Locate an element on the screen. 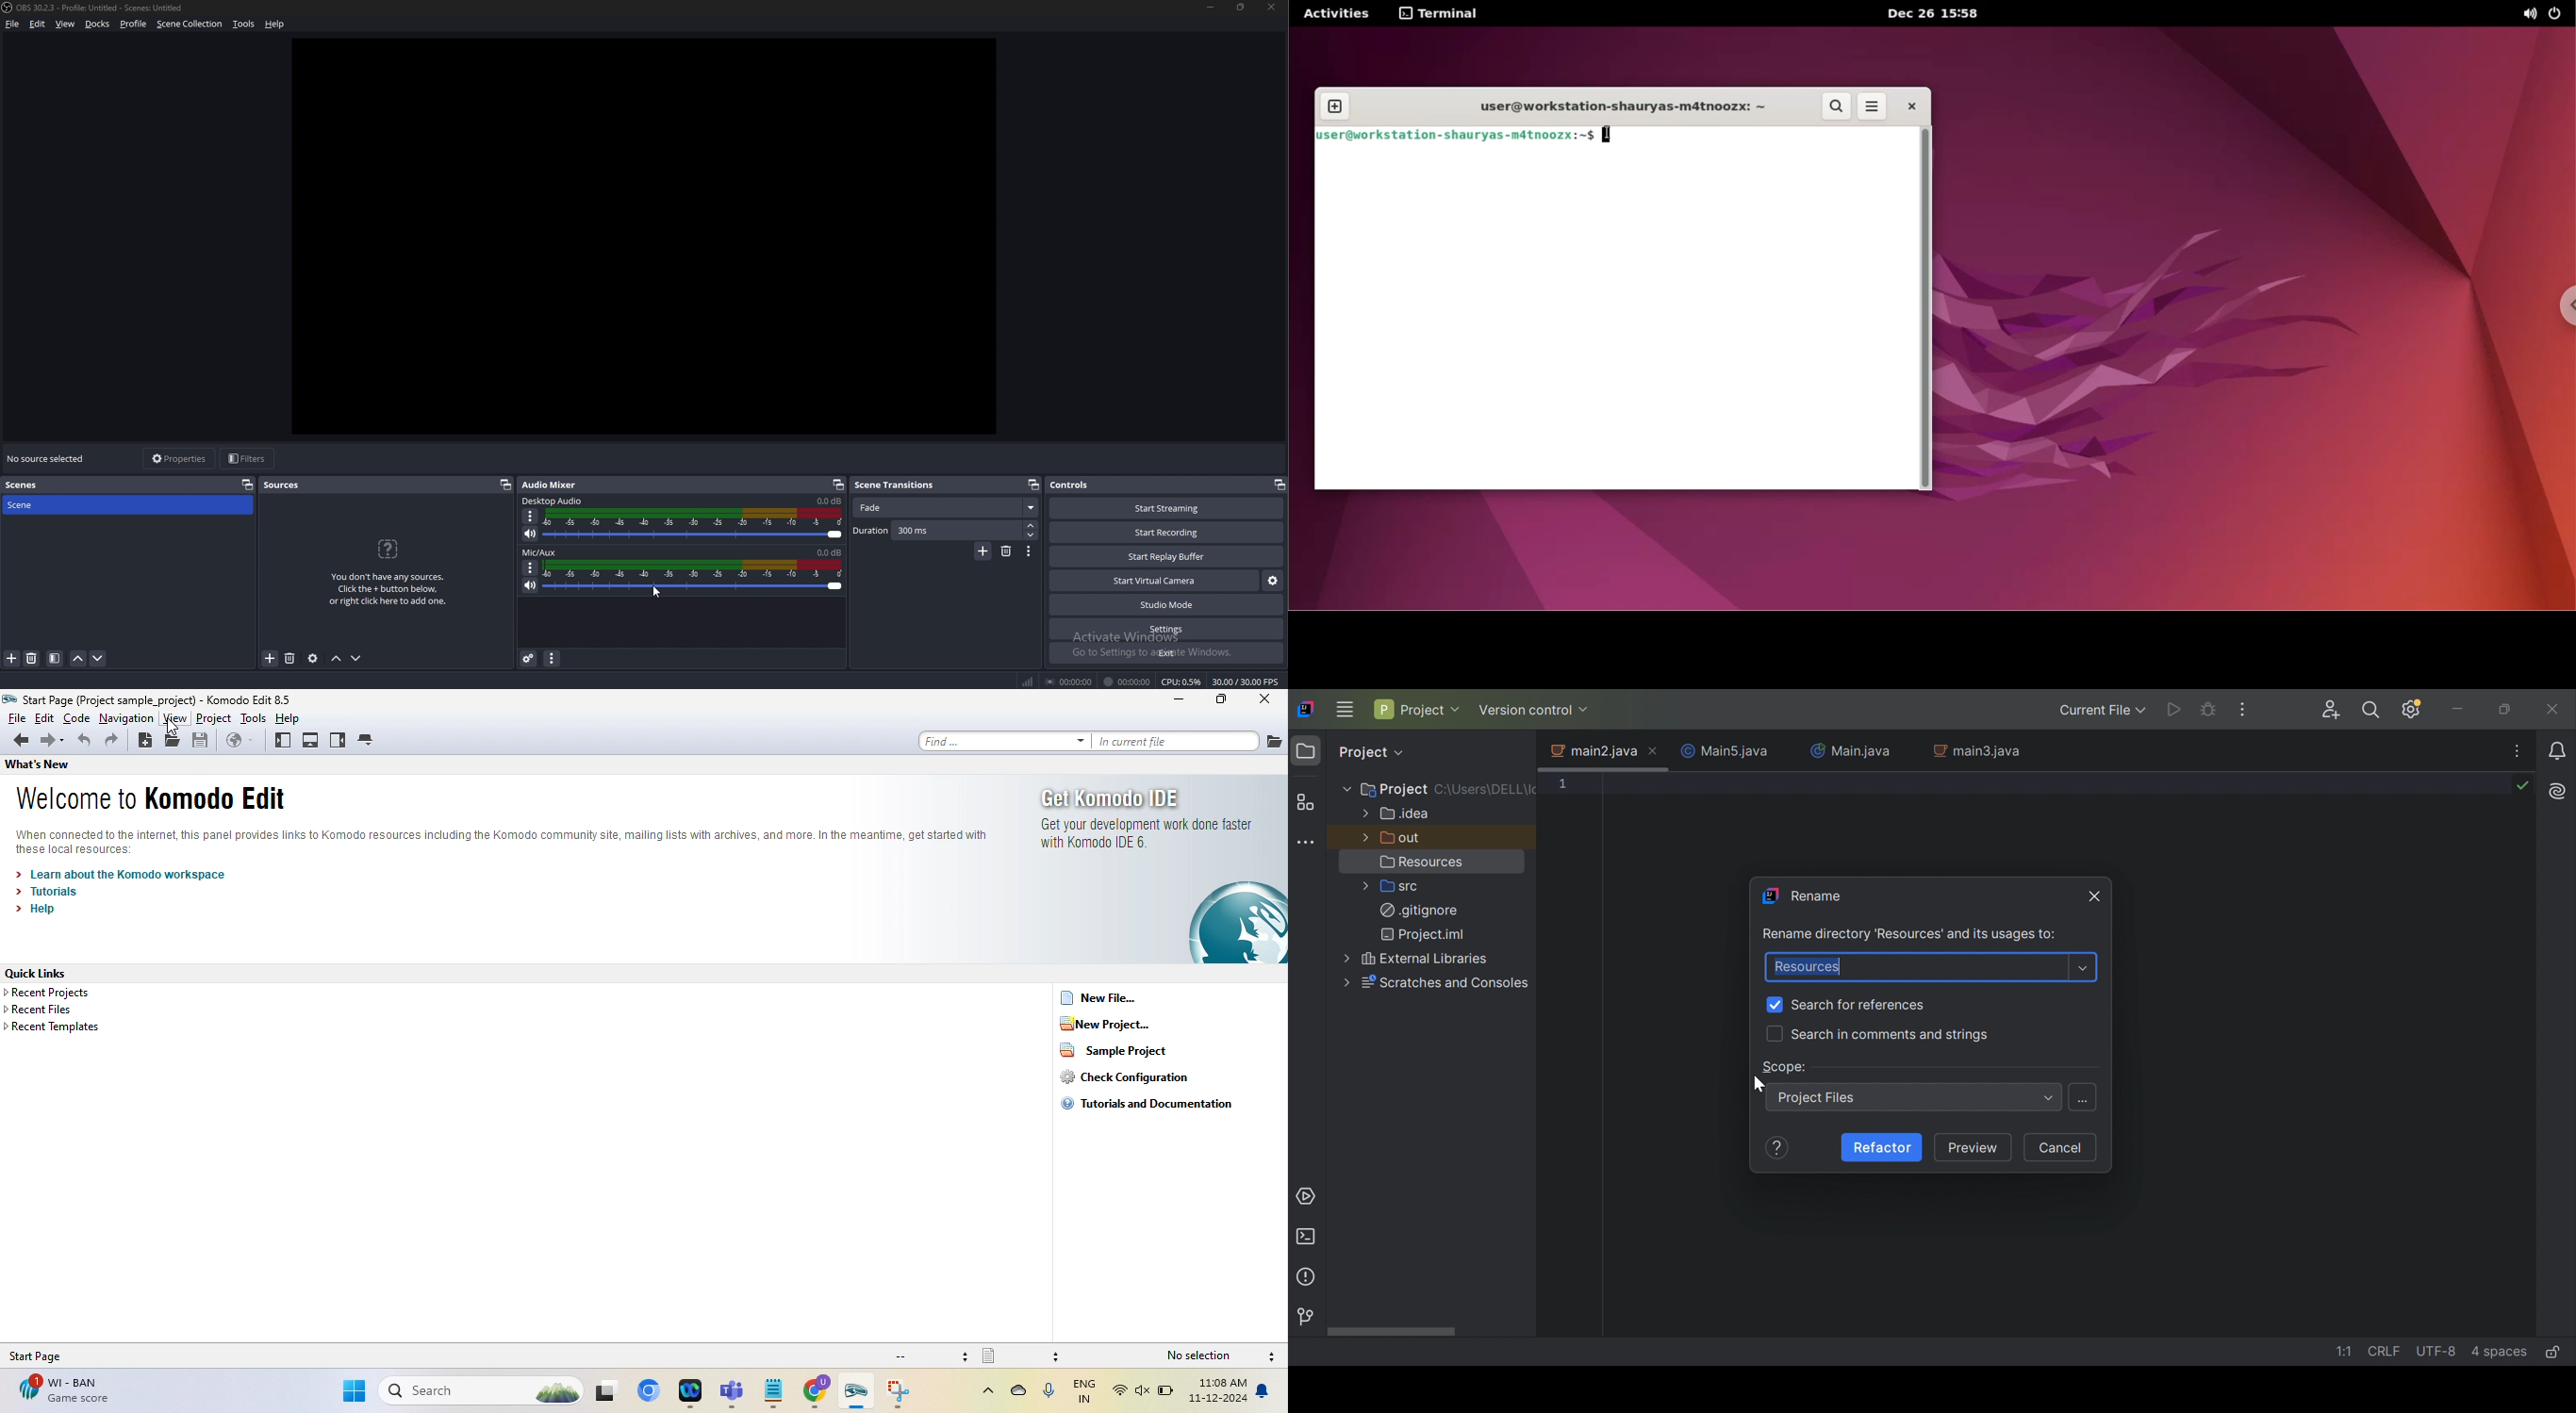 Image resolution: width=2576 pixels, height=1428 pixels. mic/aux volume adjust is located at coordinates (694, 577).